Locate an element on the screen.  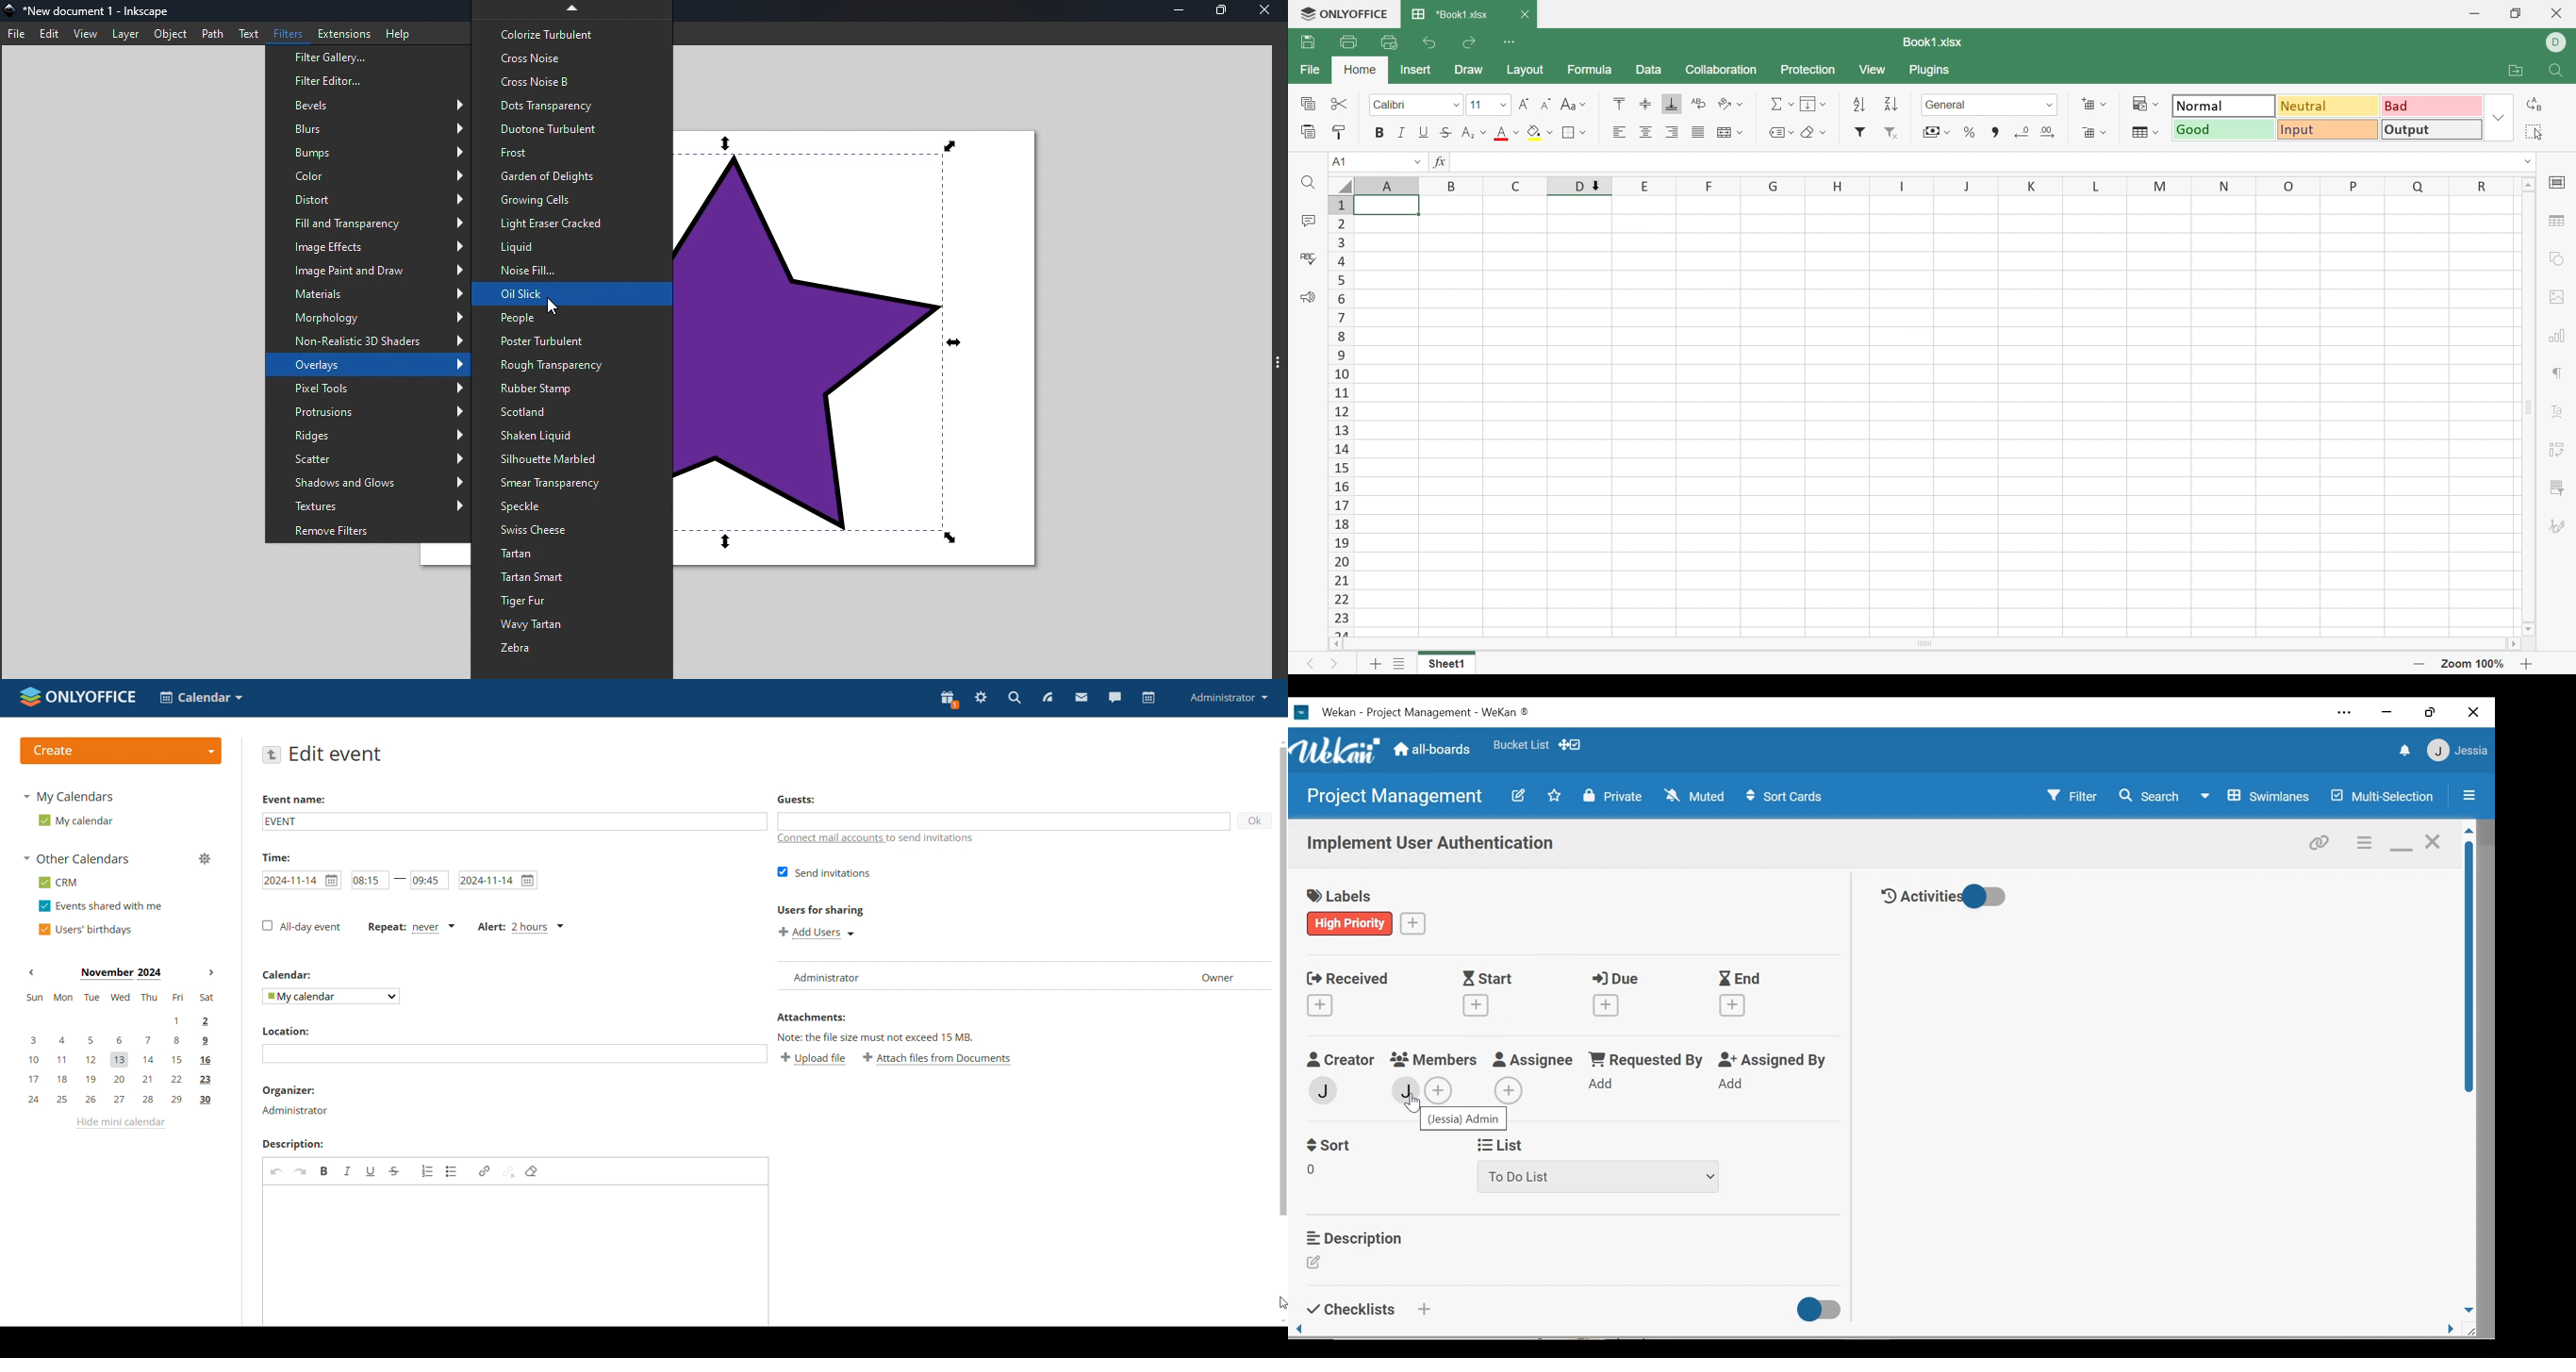
View is located at coordinates (83, 34).